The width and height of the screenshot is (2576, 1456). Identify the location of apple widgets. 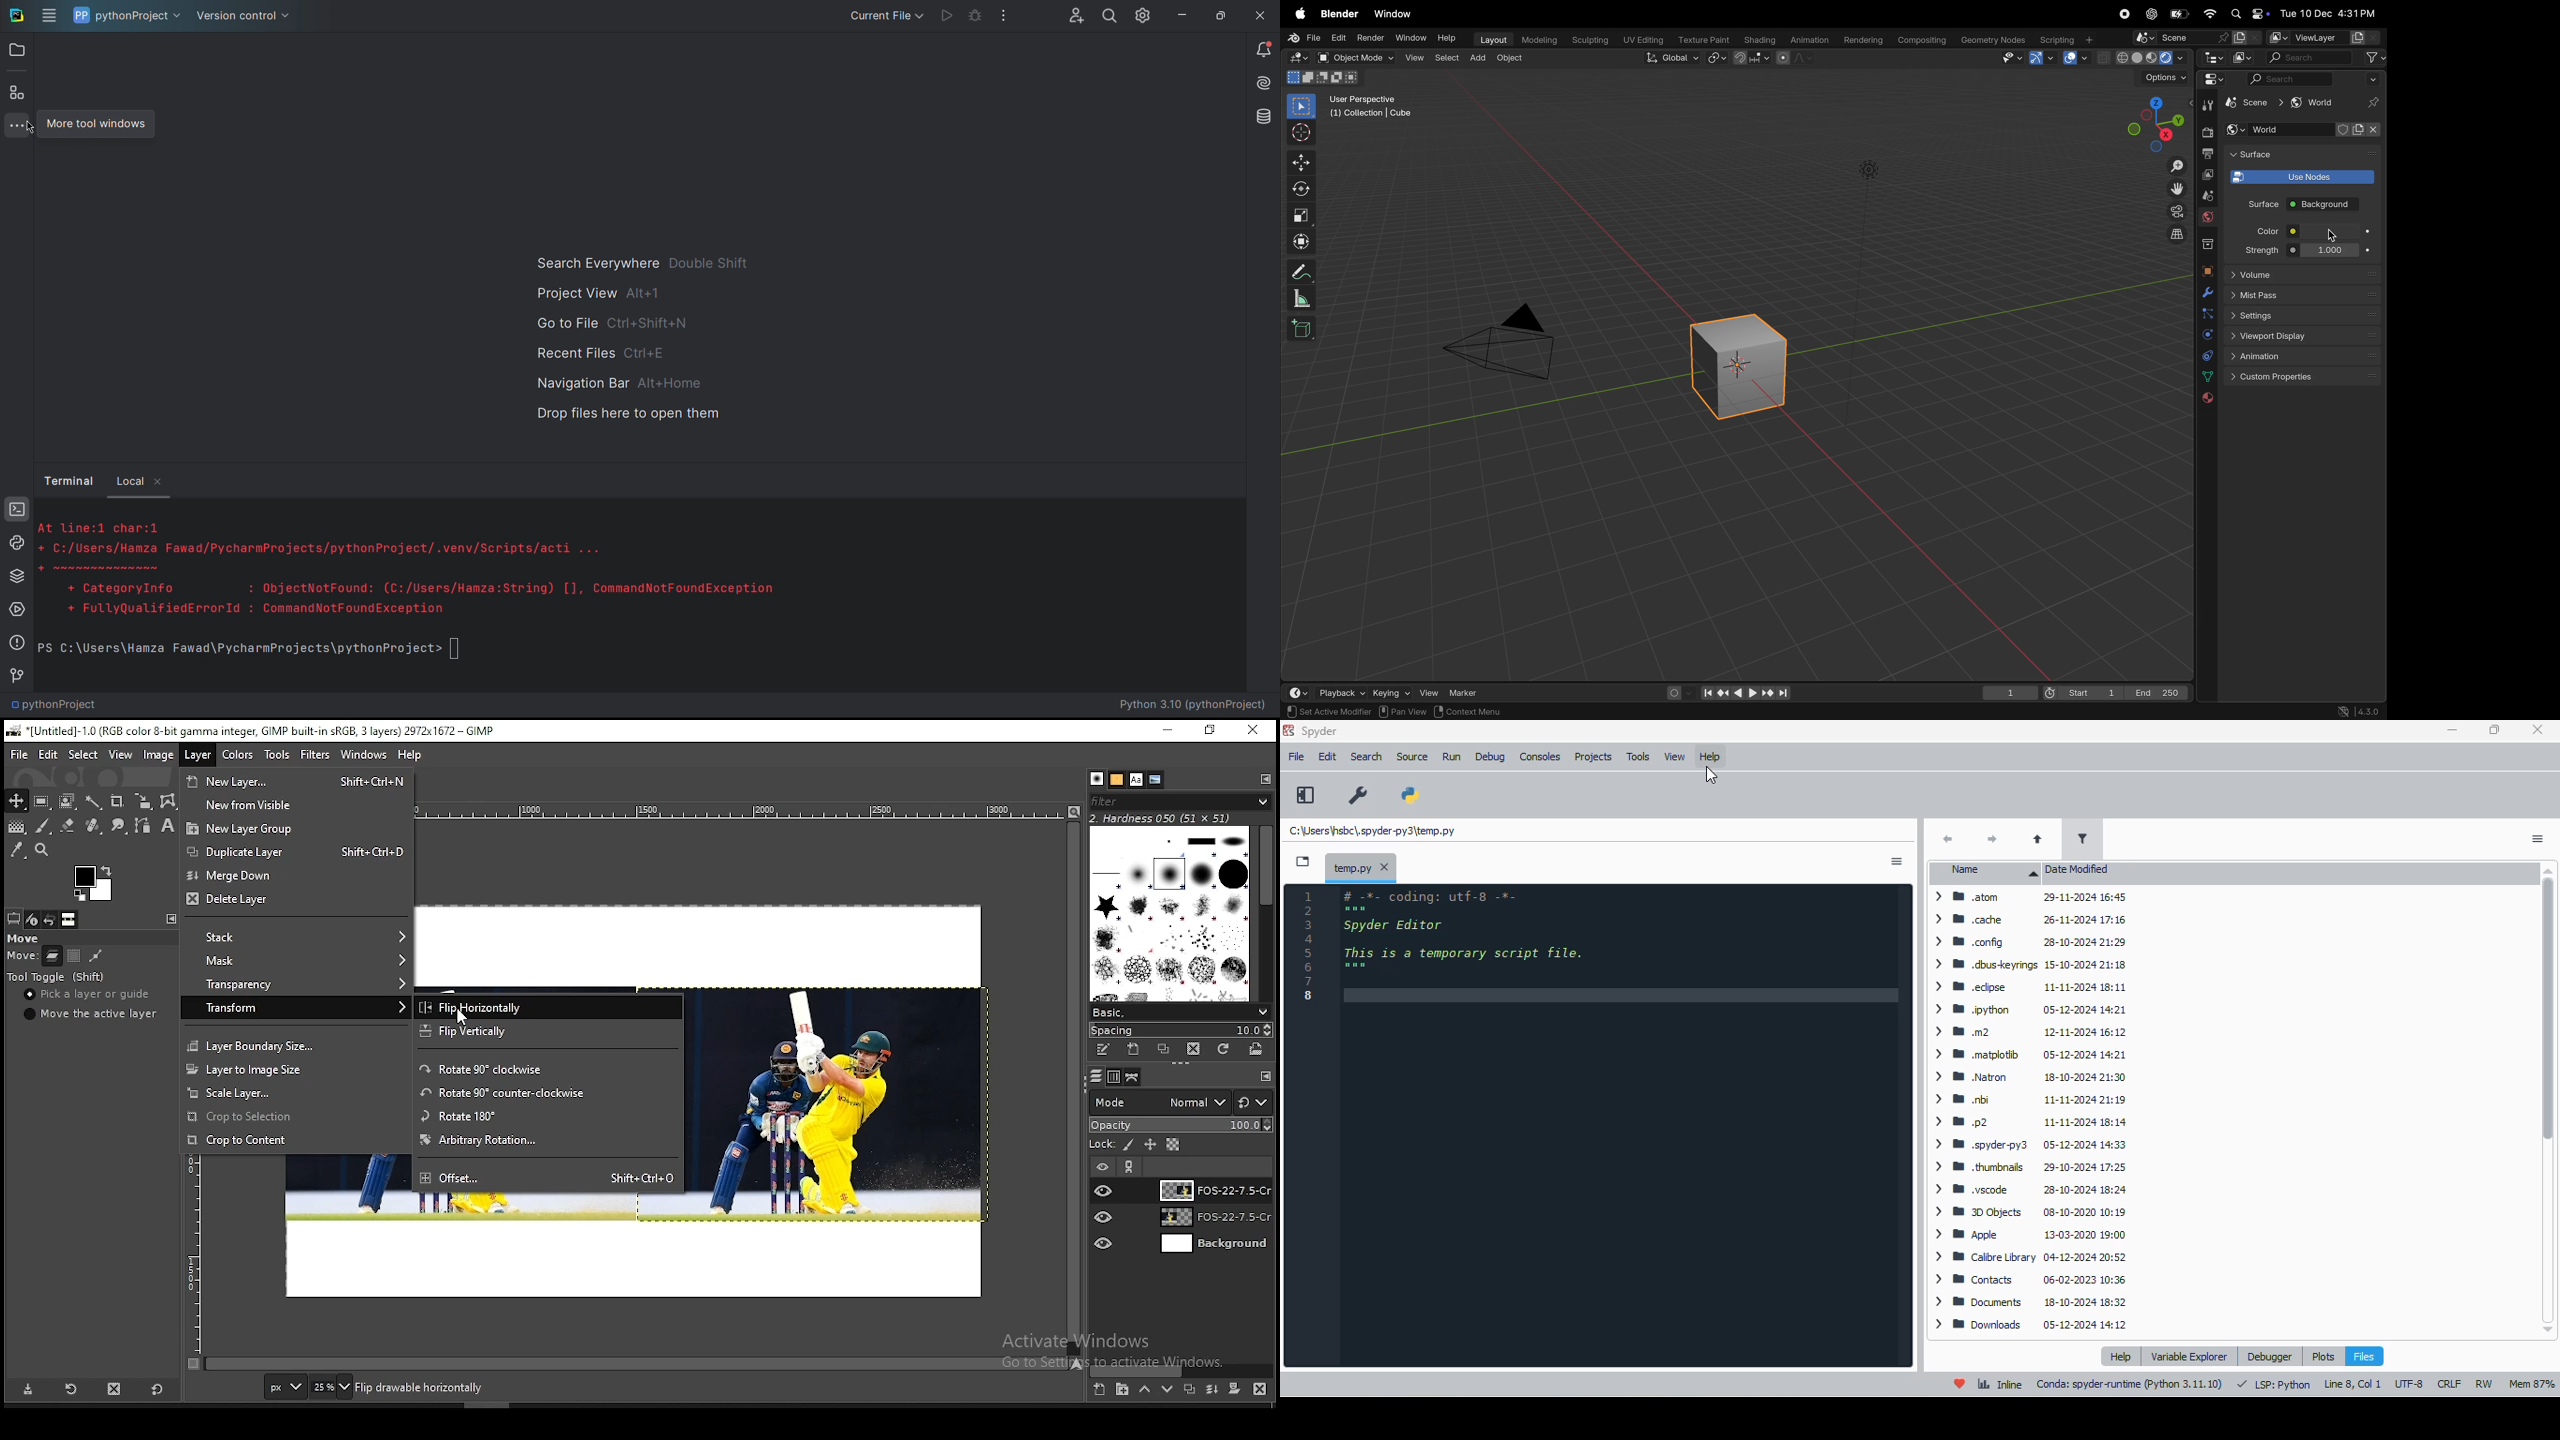
(2247, 14).